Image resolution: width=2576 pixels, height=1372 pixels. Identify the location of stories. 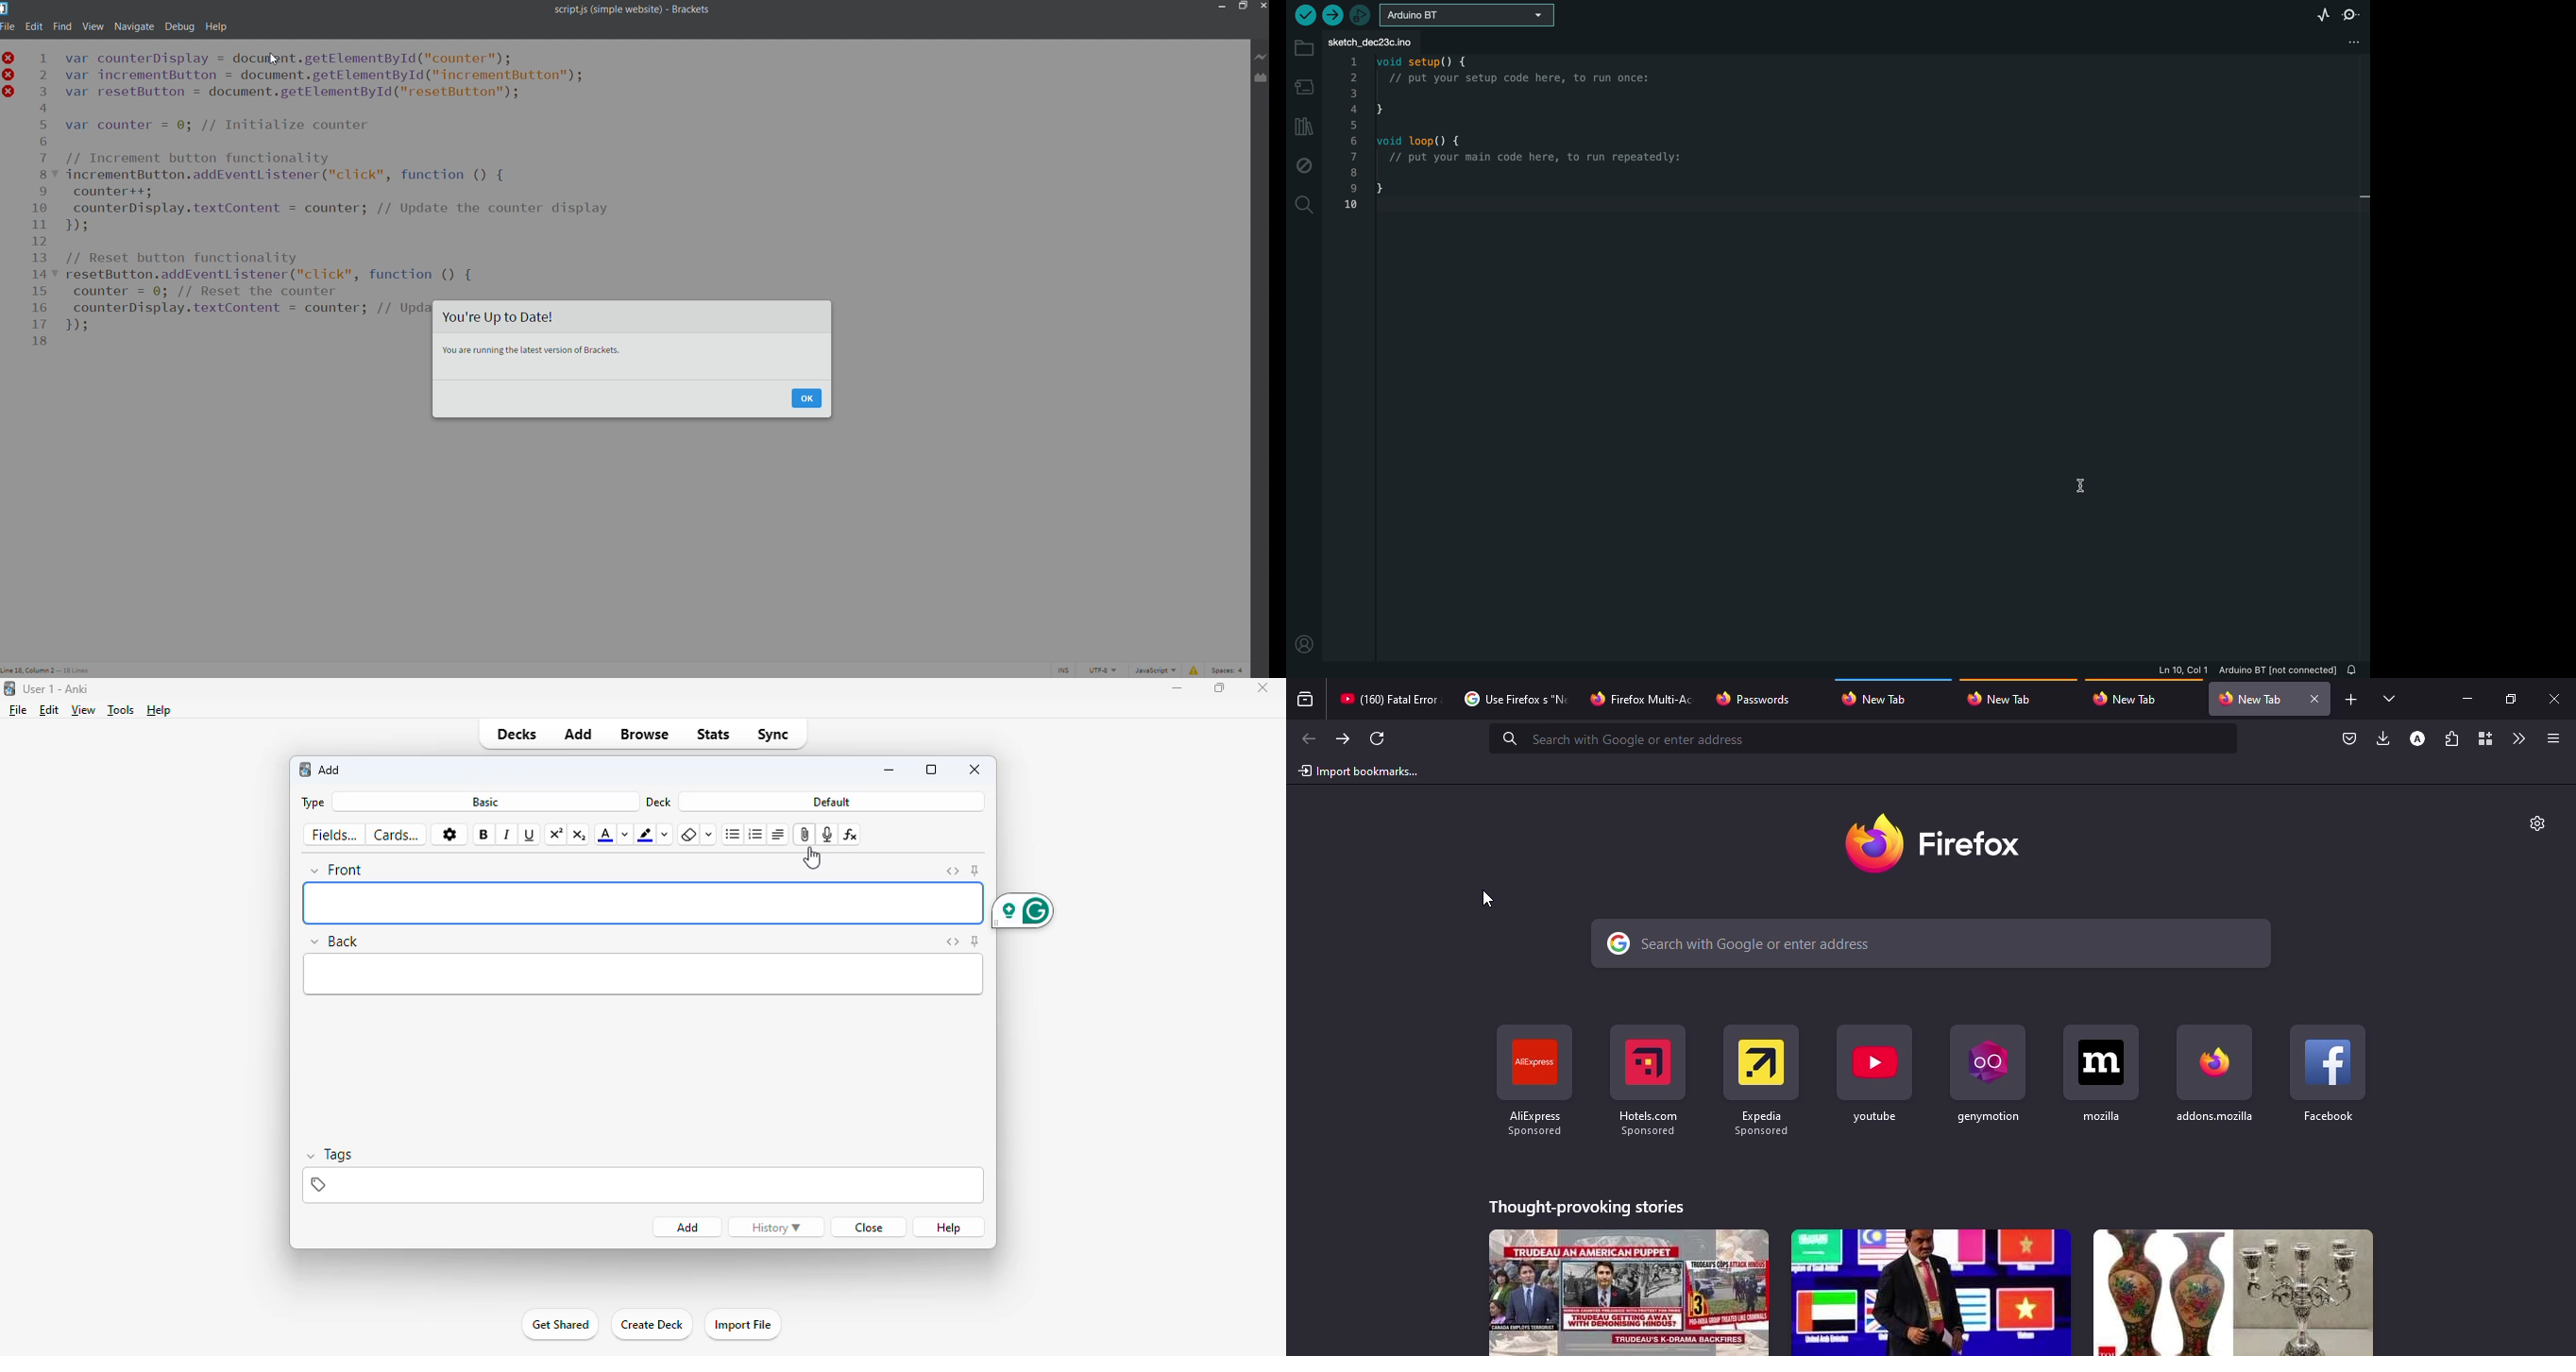
(1585, 1207).